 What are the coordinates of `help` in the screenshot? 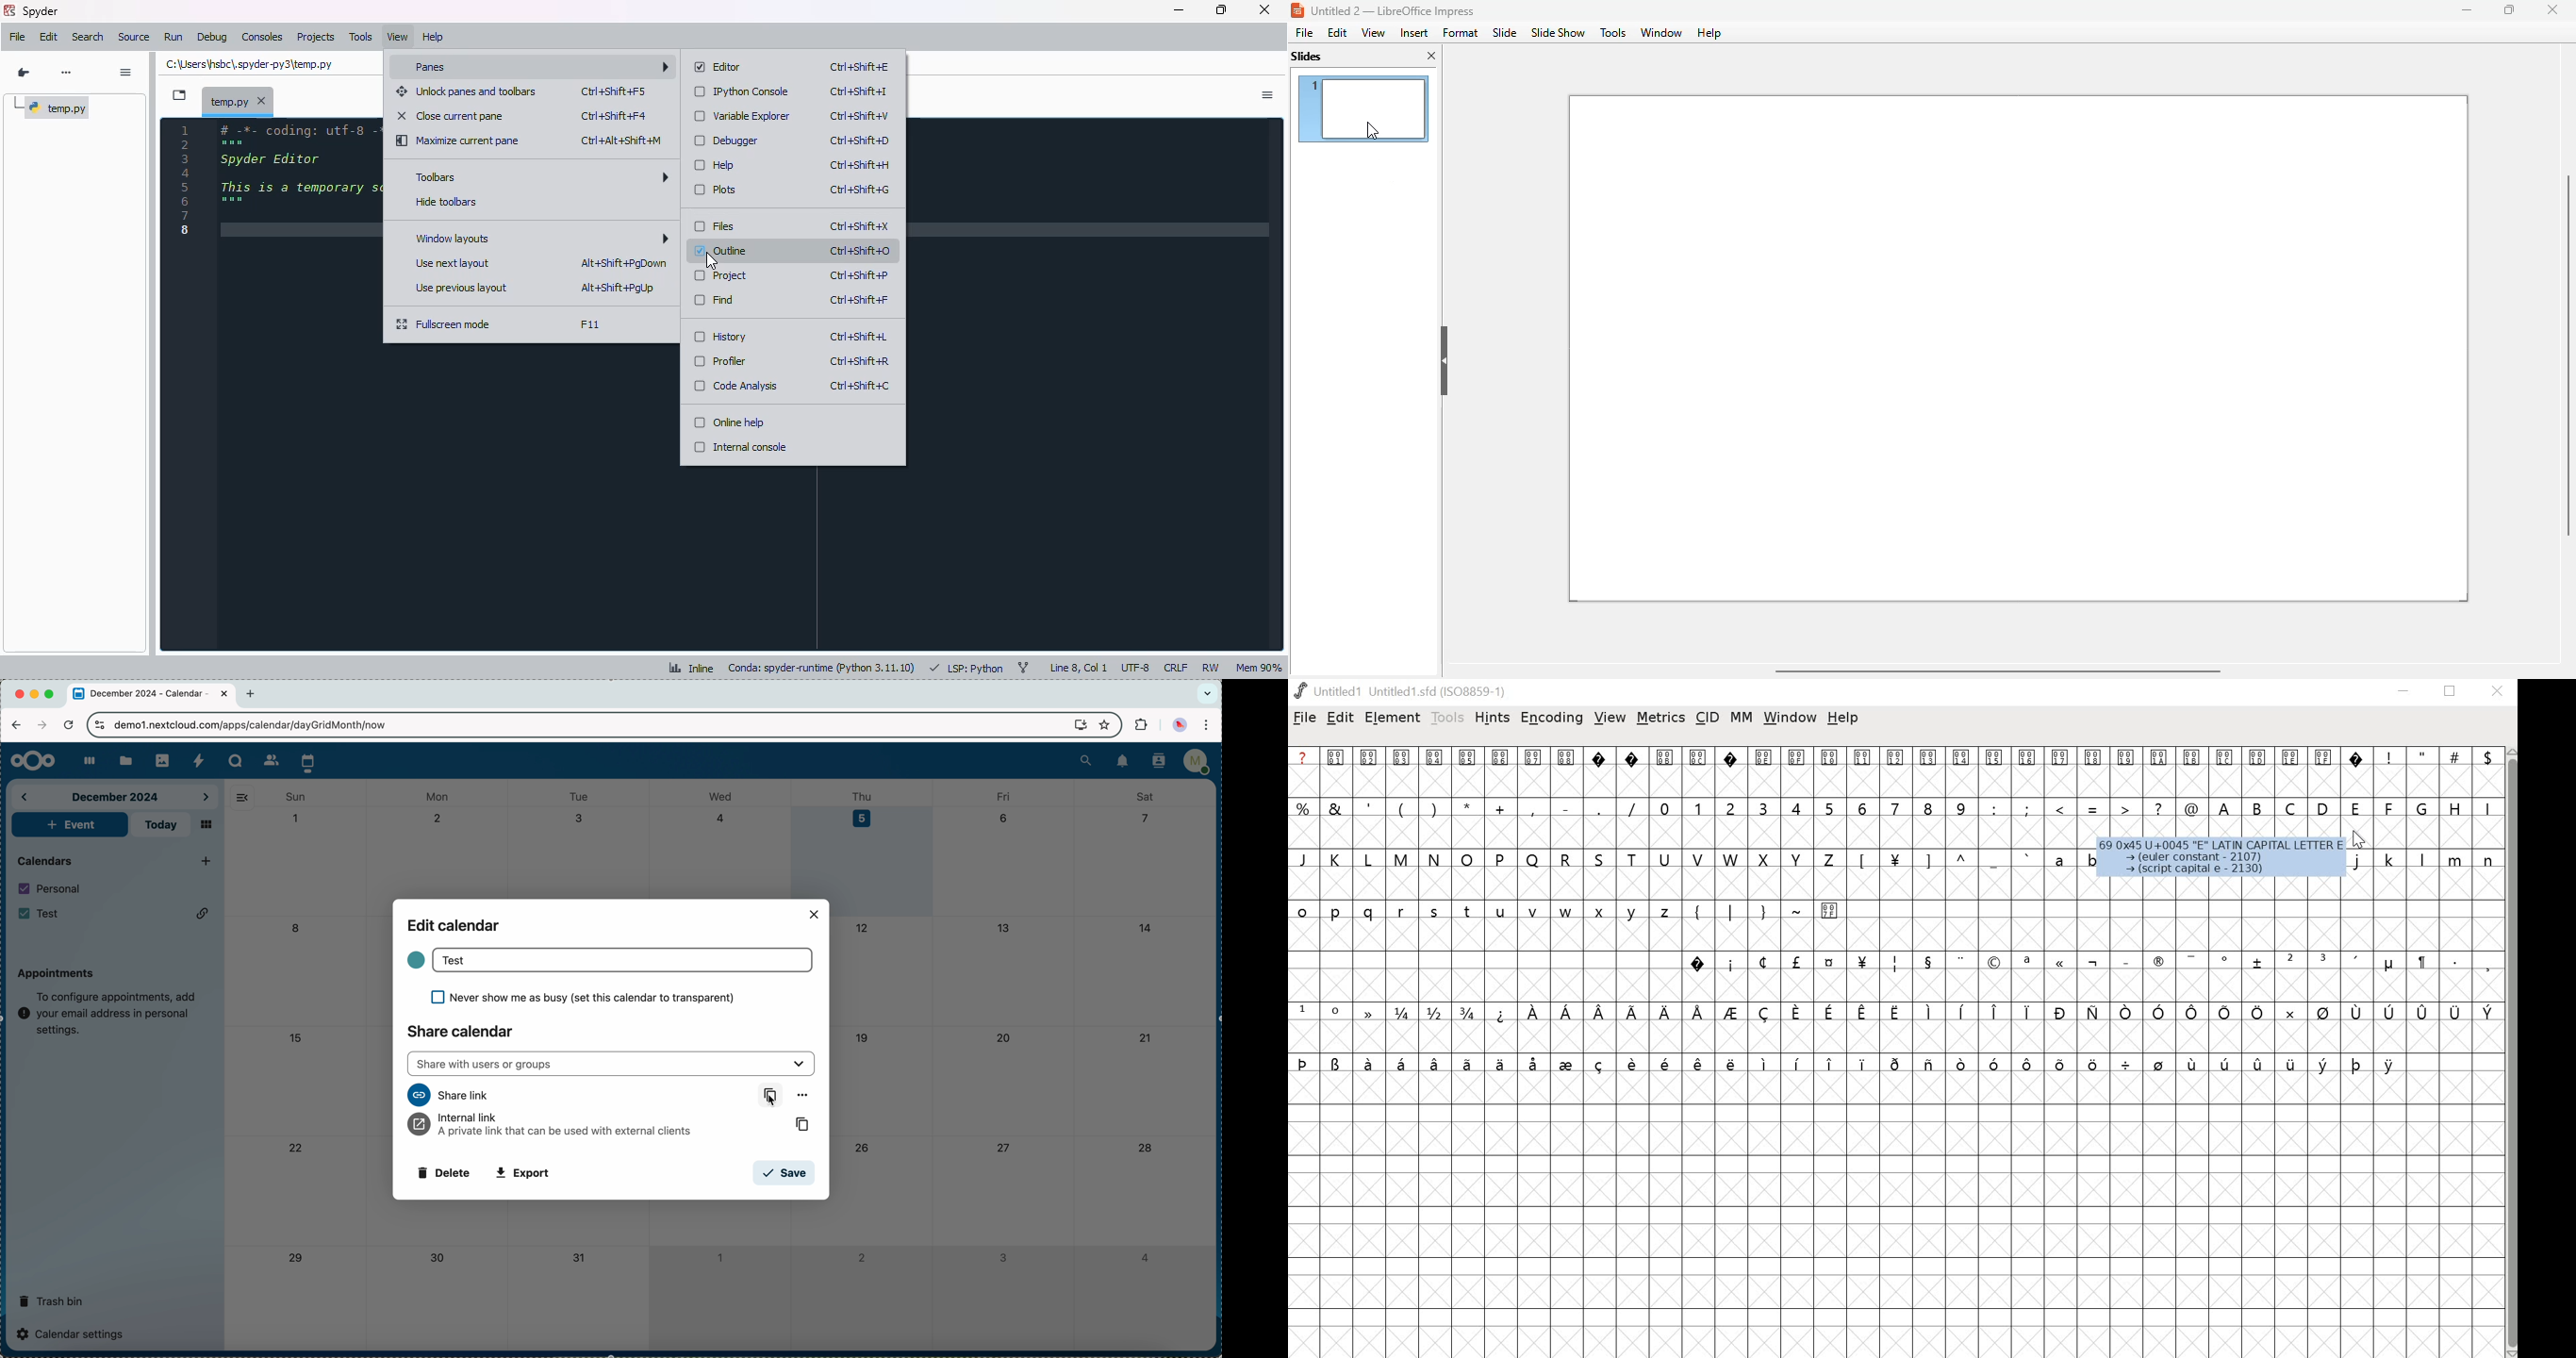 It's located at (714, 165).